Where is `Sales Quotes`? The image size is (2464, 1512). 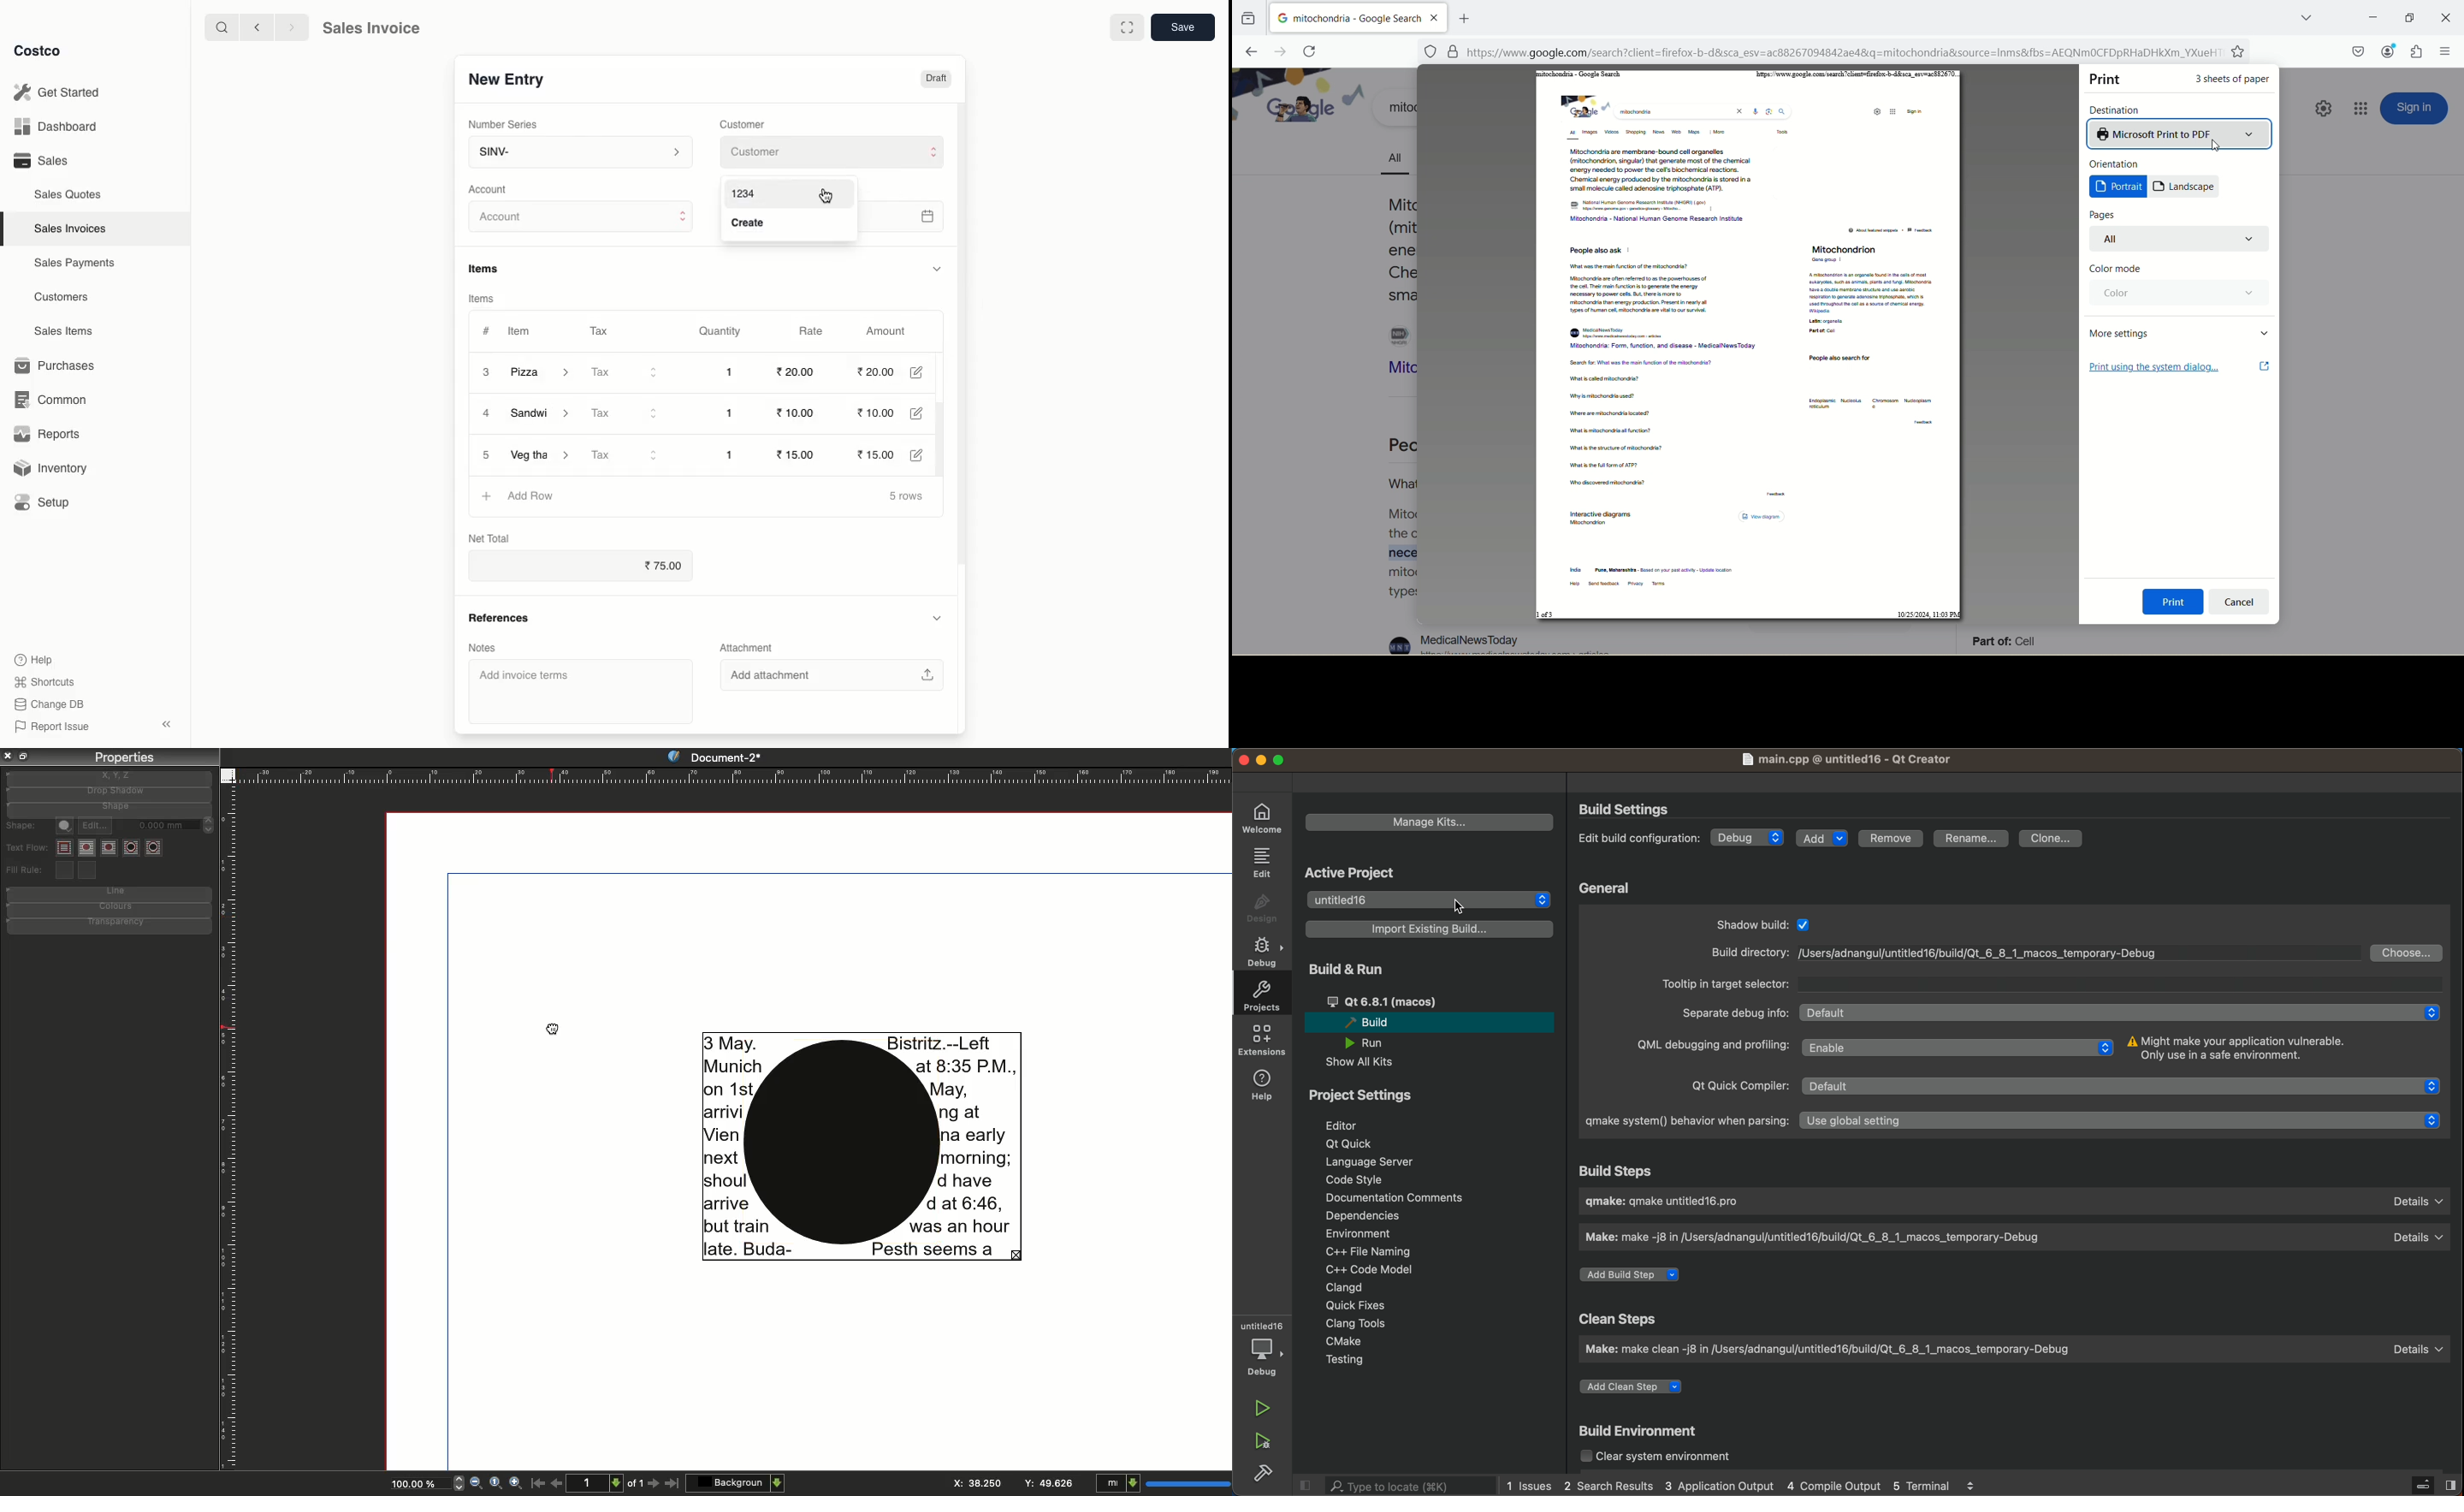
Sales Quotes is located at coordinates (70, 194).